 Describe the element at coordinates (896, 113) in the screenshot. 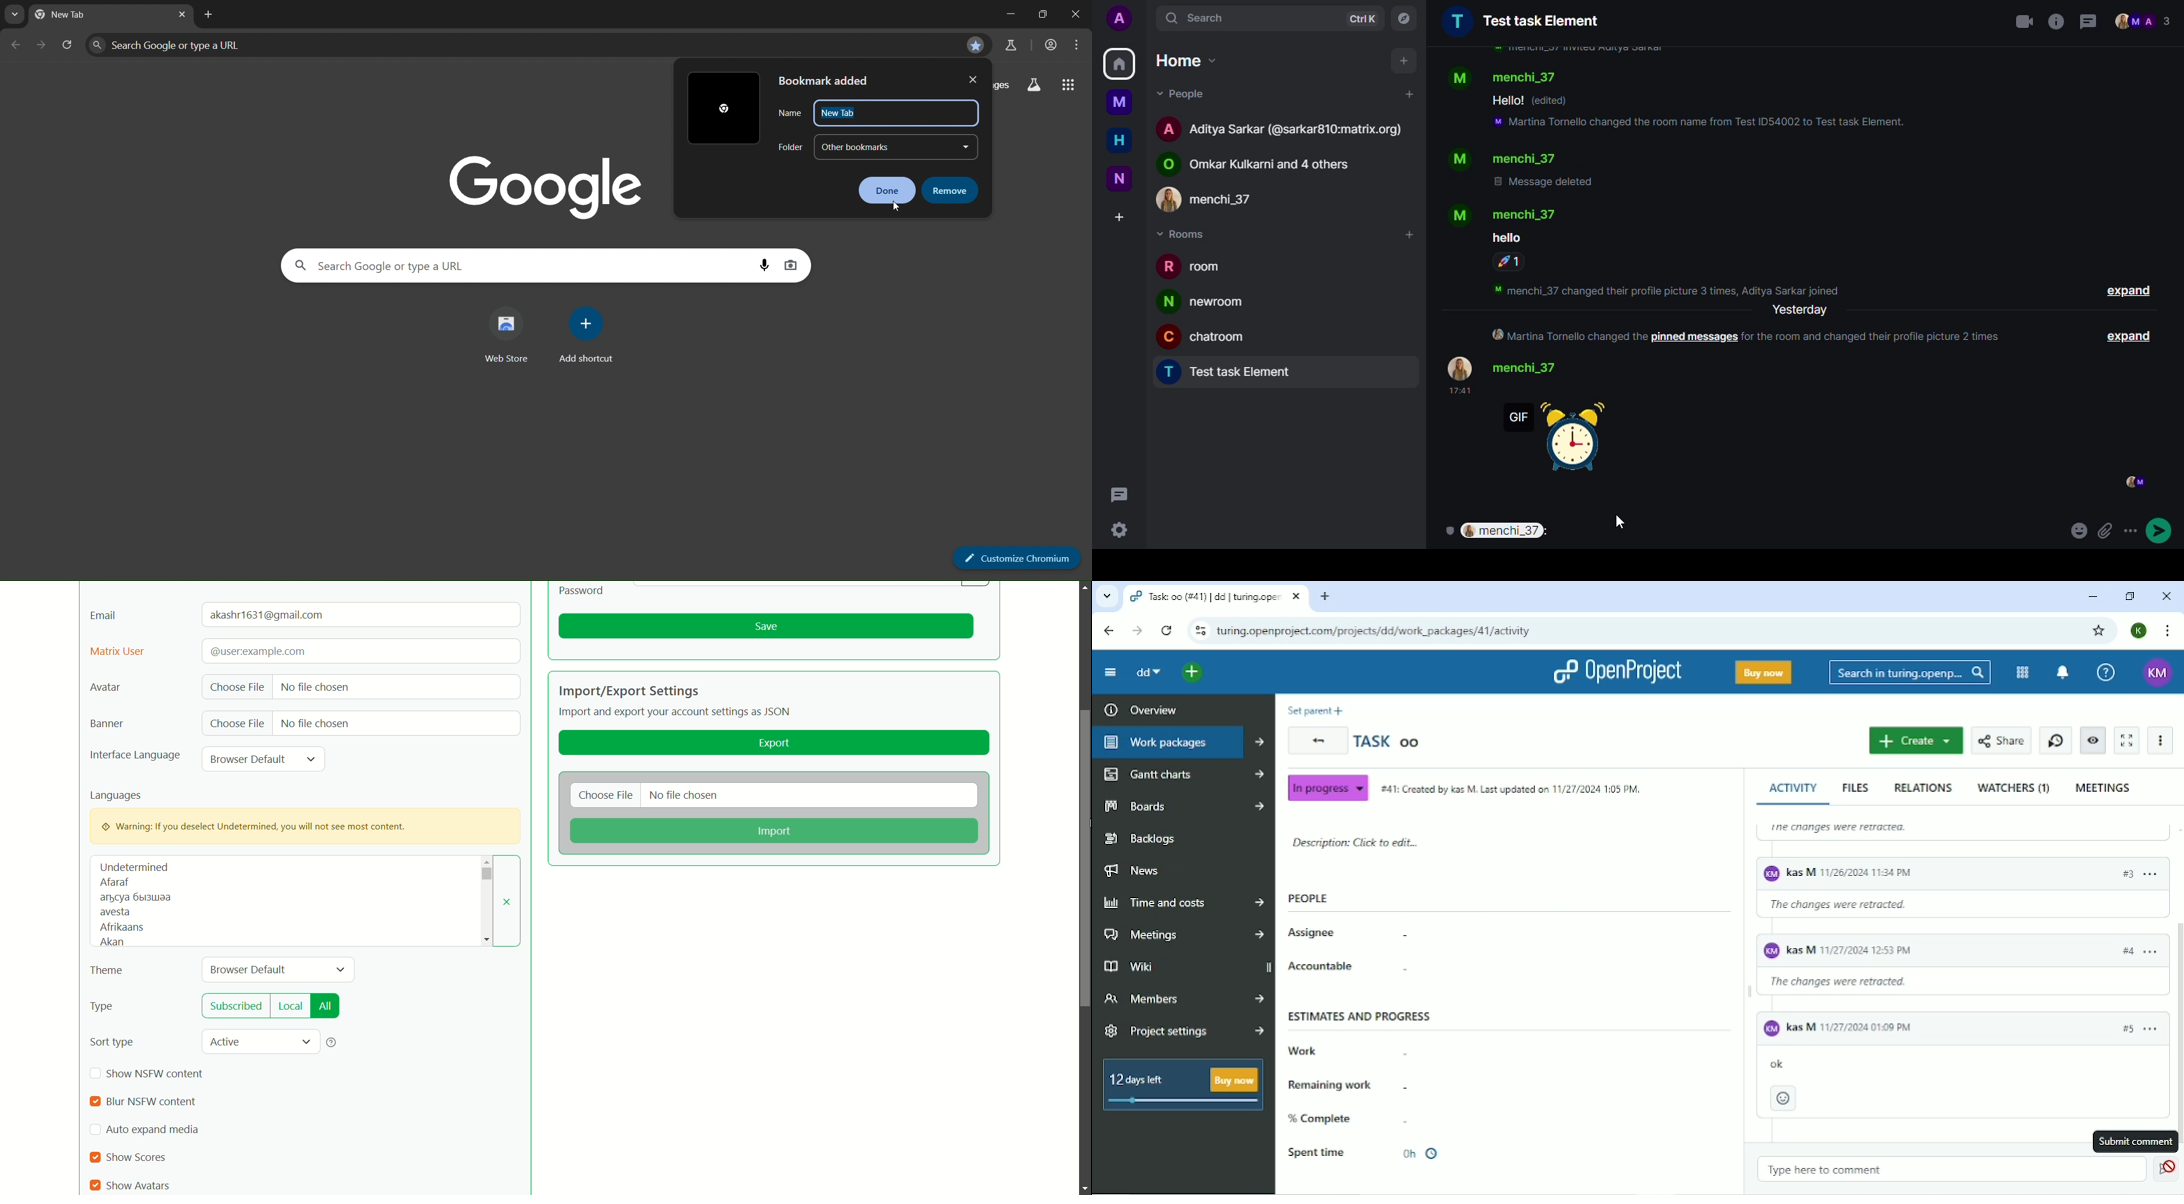

I see `NewTab` at that location.